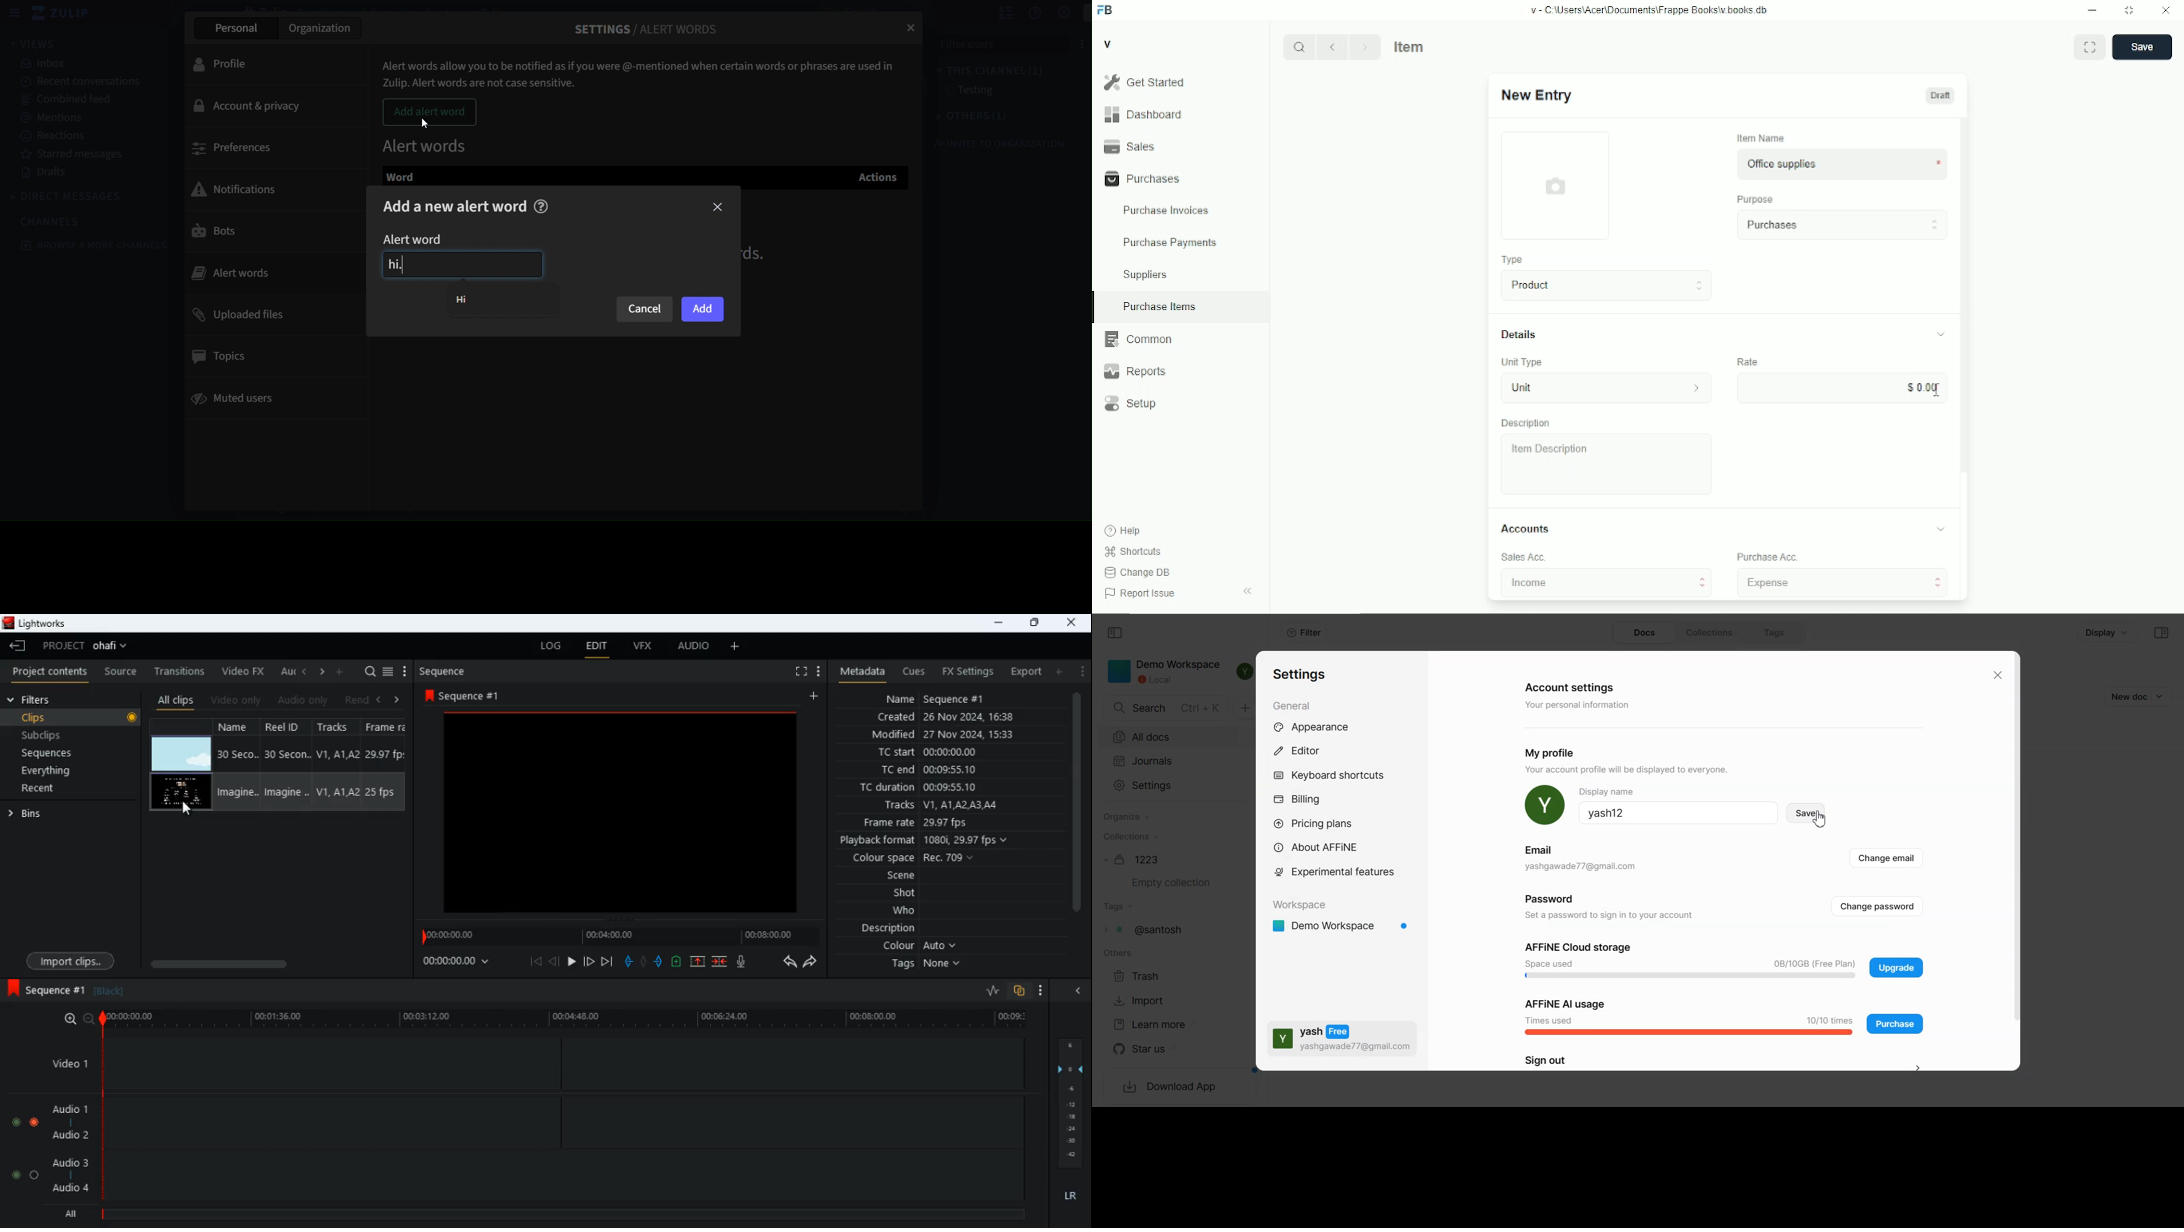 The height and width of the screenshot is (1232, 2184). I want to click on more, so click(405, 671).